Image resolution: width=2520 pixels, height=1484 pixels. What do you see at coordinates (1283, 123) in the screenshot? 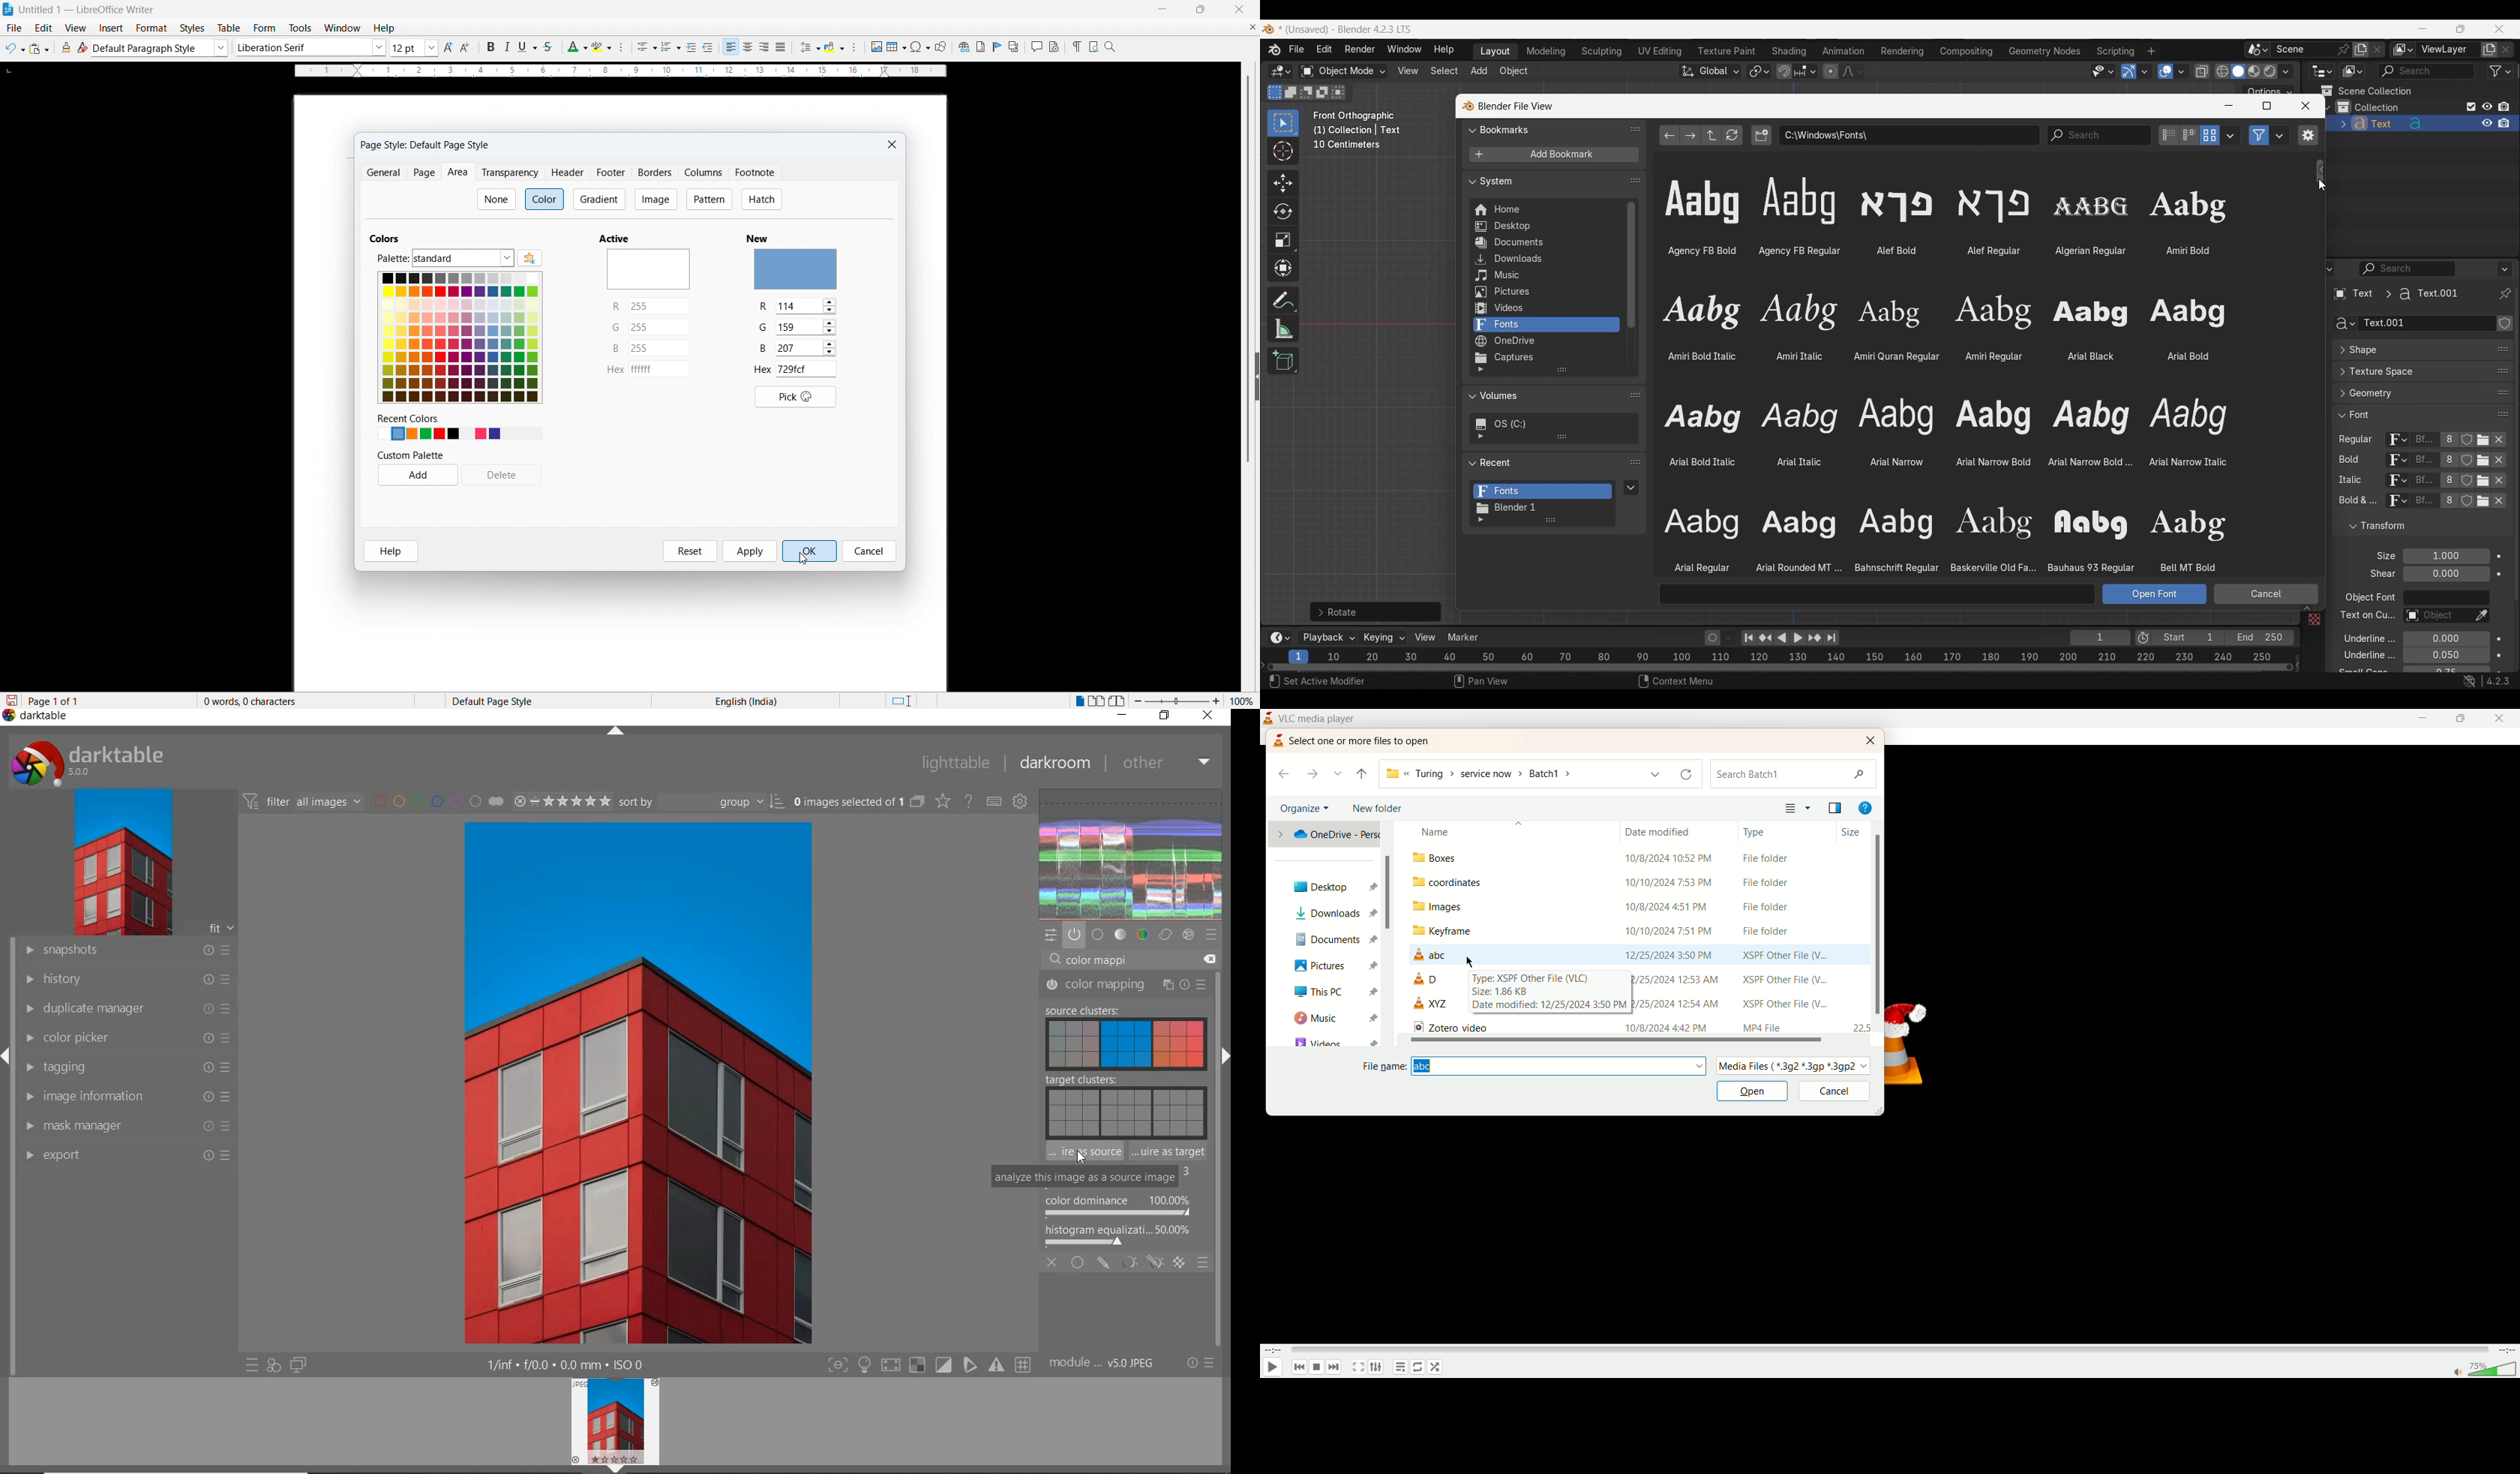
I see `Select box` at bounding box center [1283, 123].